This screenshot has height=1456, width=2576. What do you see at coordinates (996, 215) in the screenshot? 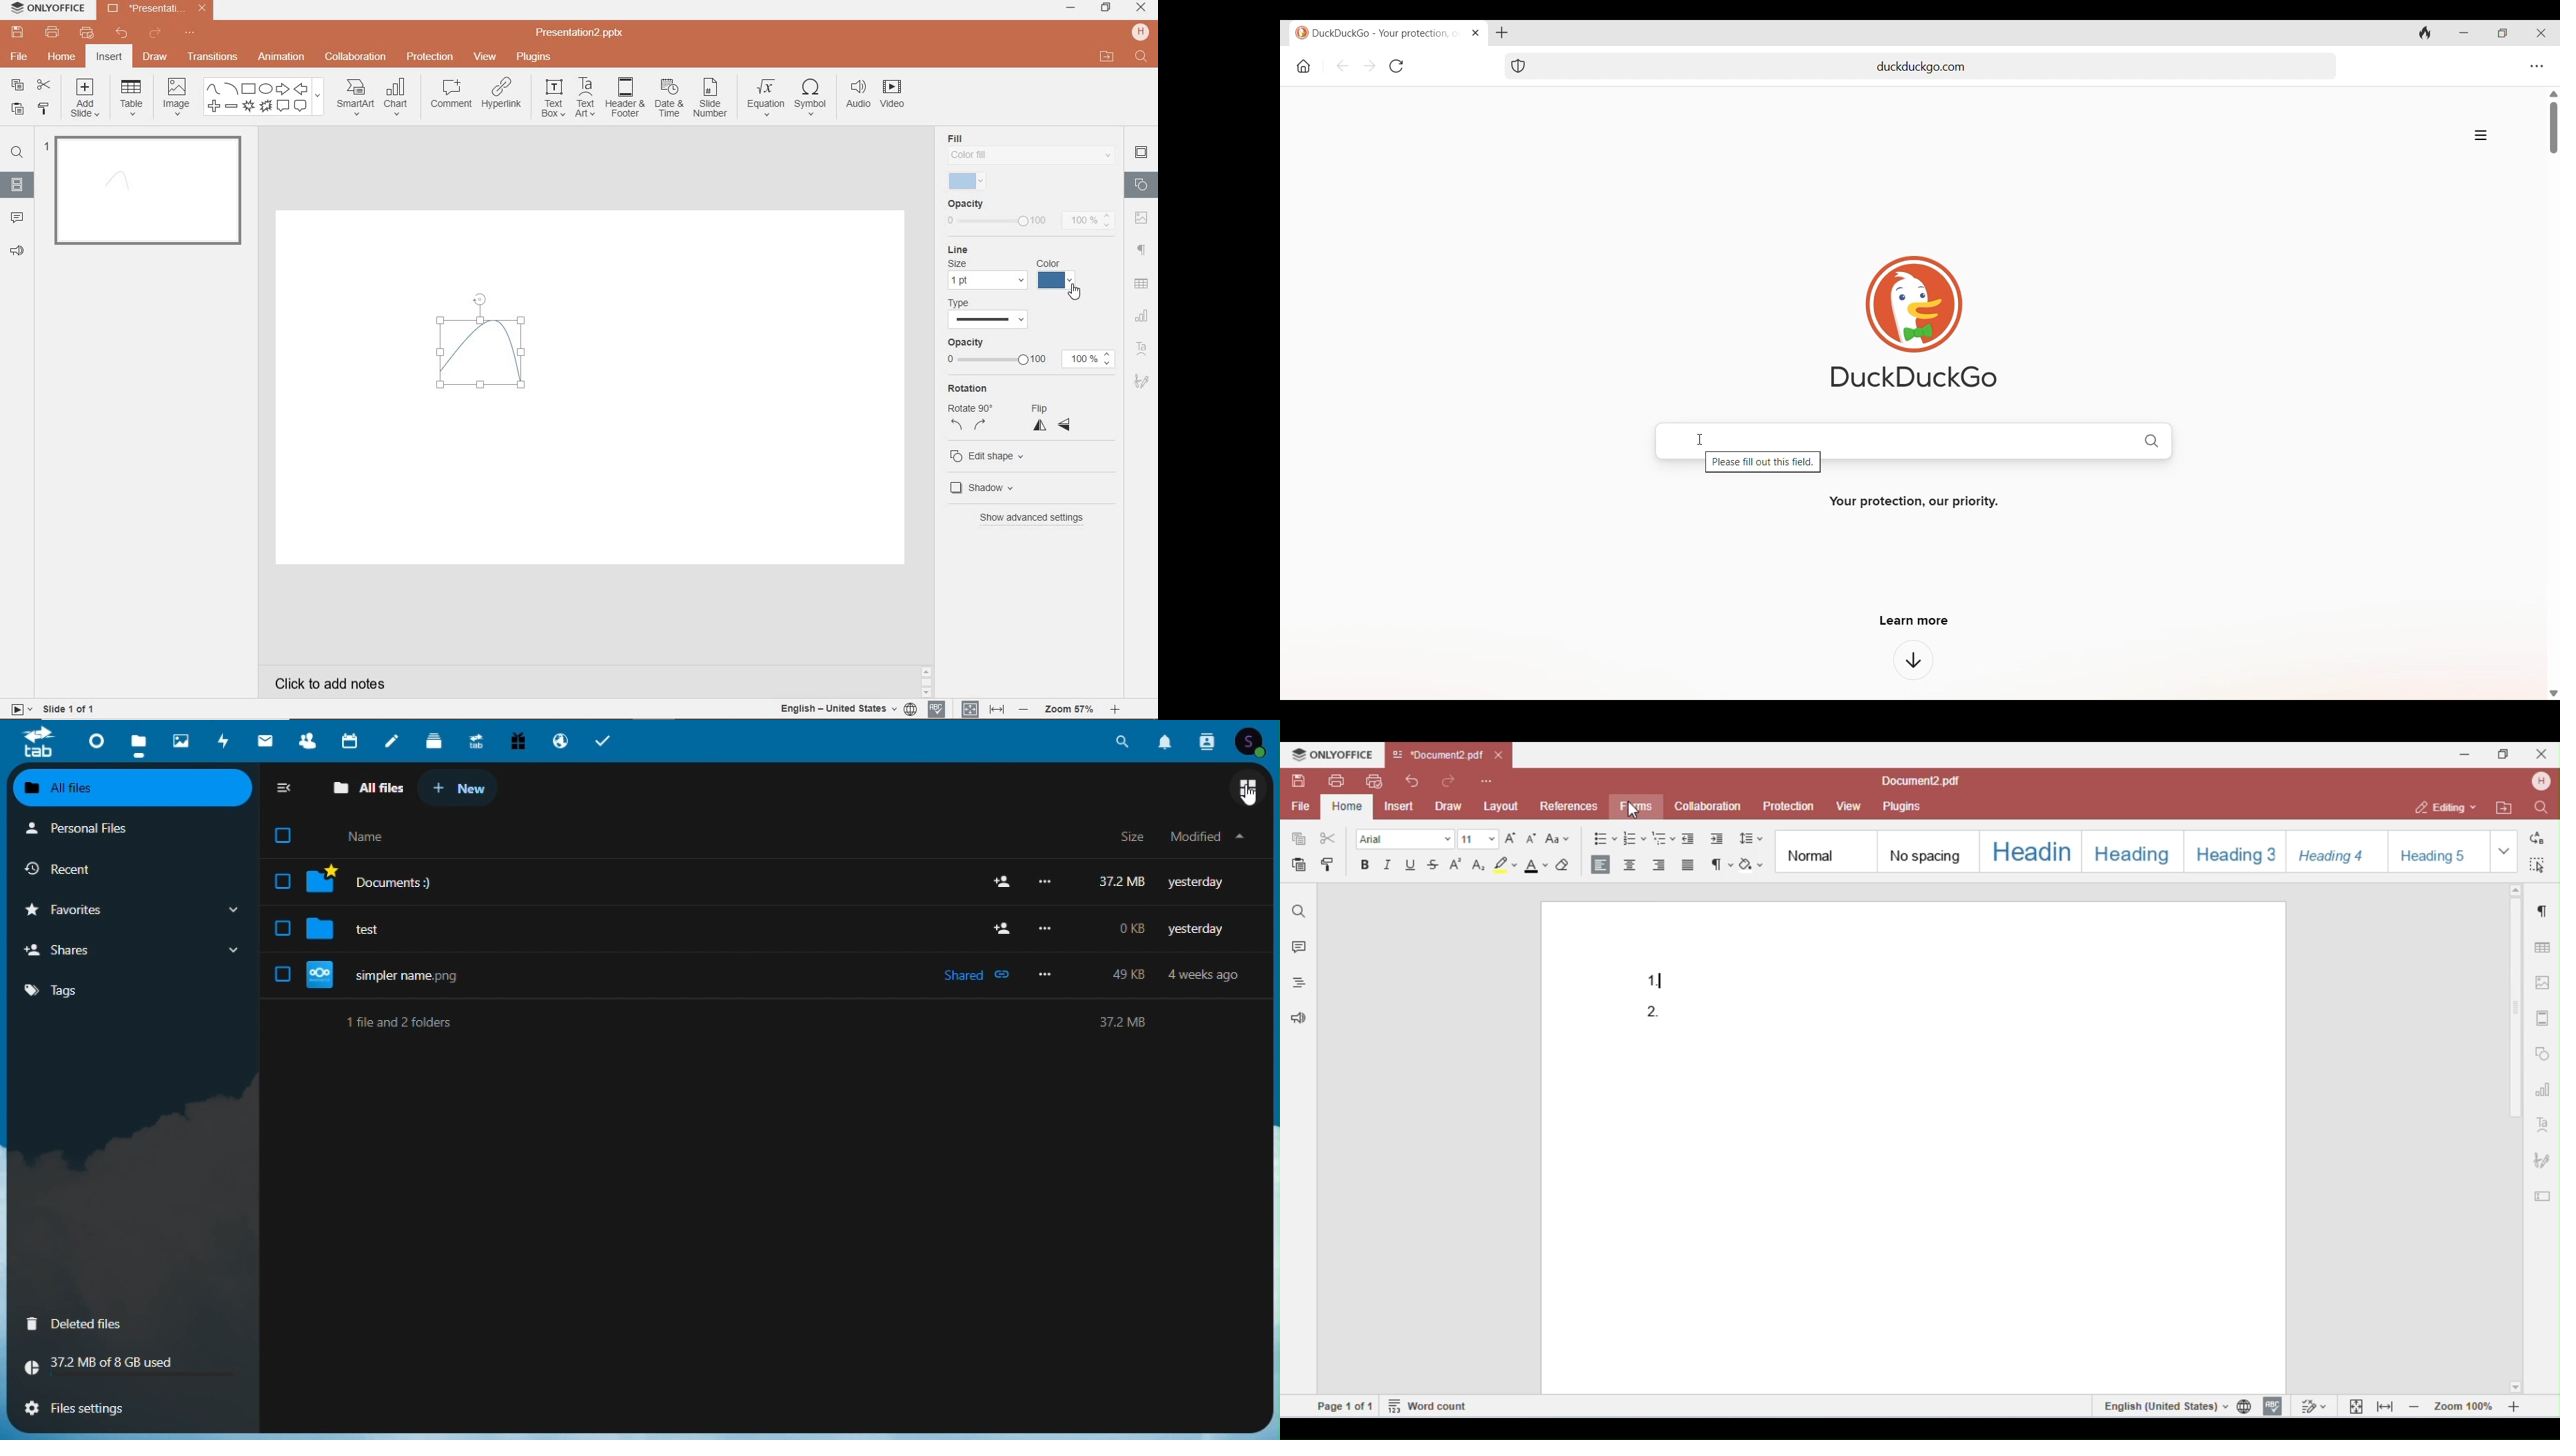
I see `opacity` at bounding box center [996, 215].